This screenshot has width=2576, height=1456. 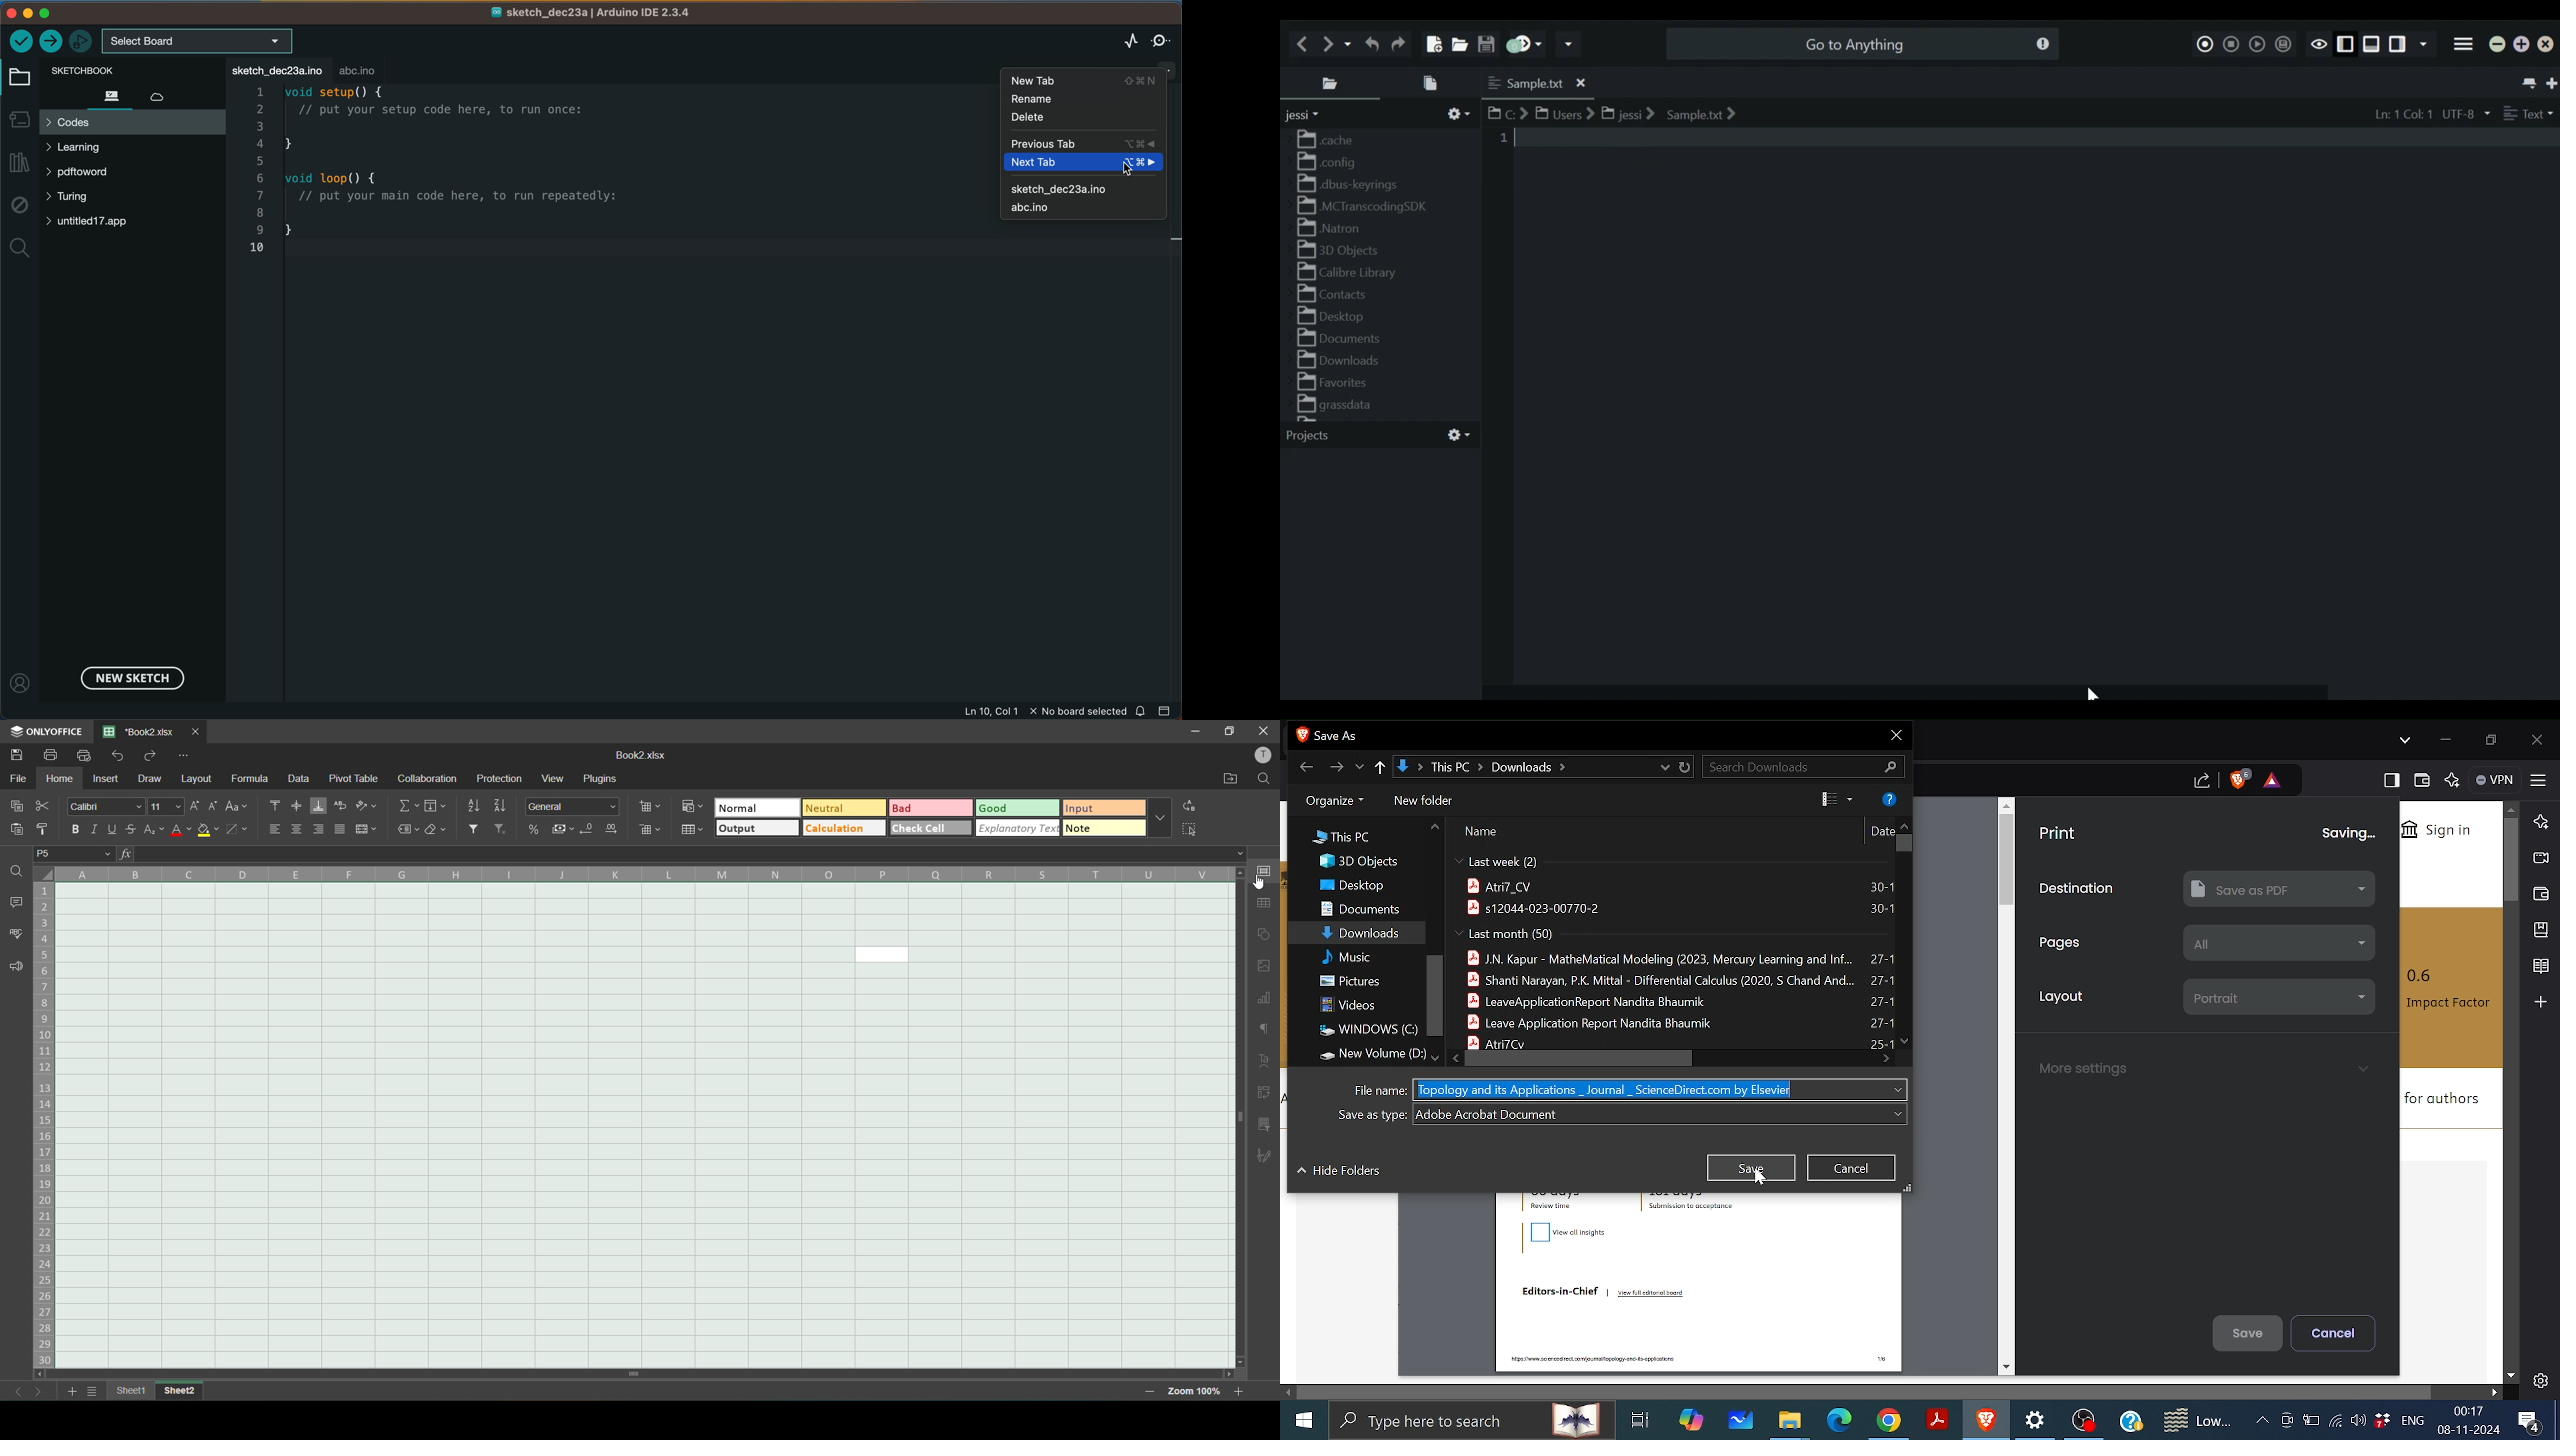 What do you see at coordinates (75, 831) in the screenshot?
I see `bold` at bounding box center [75, 831].